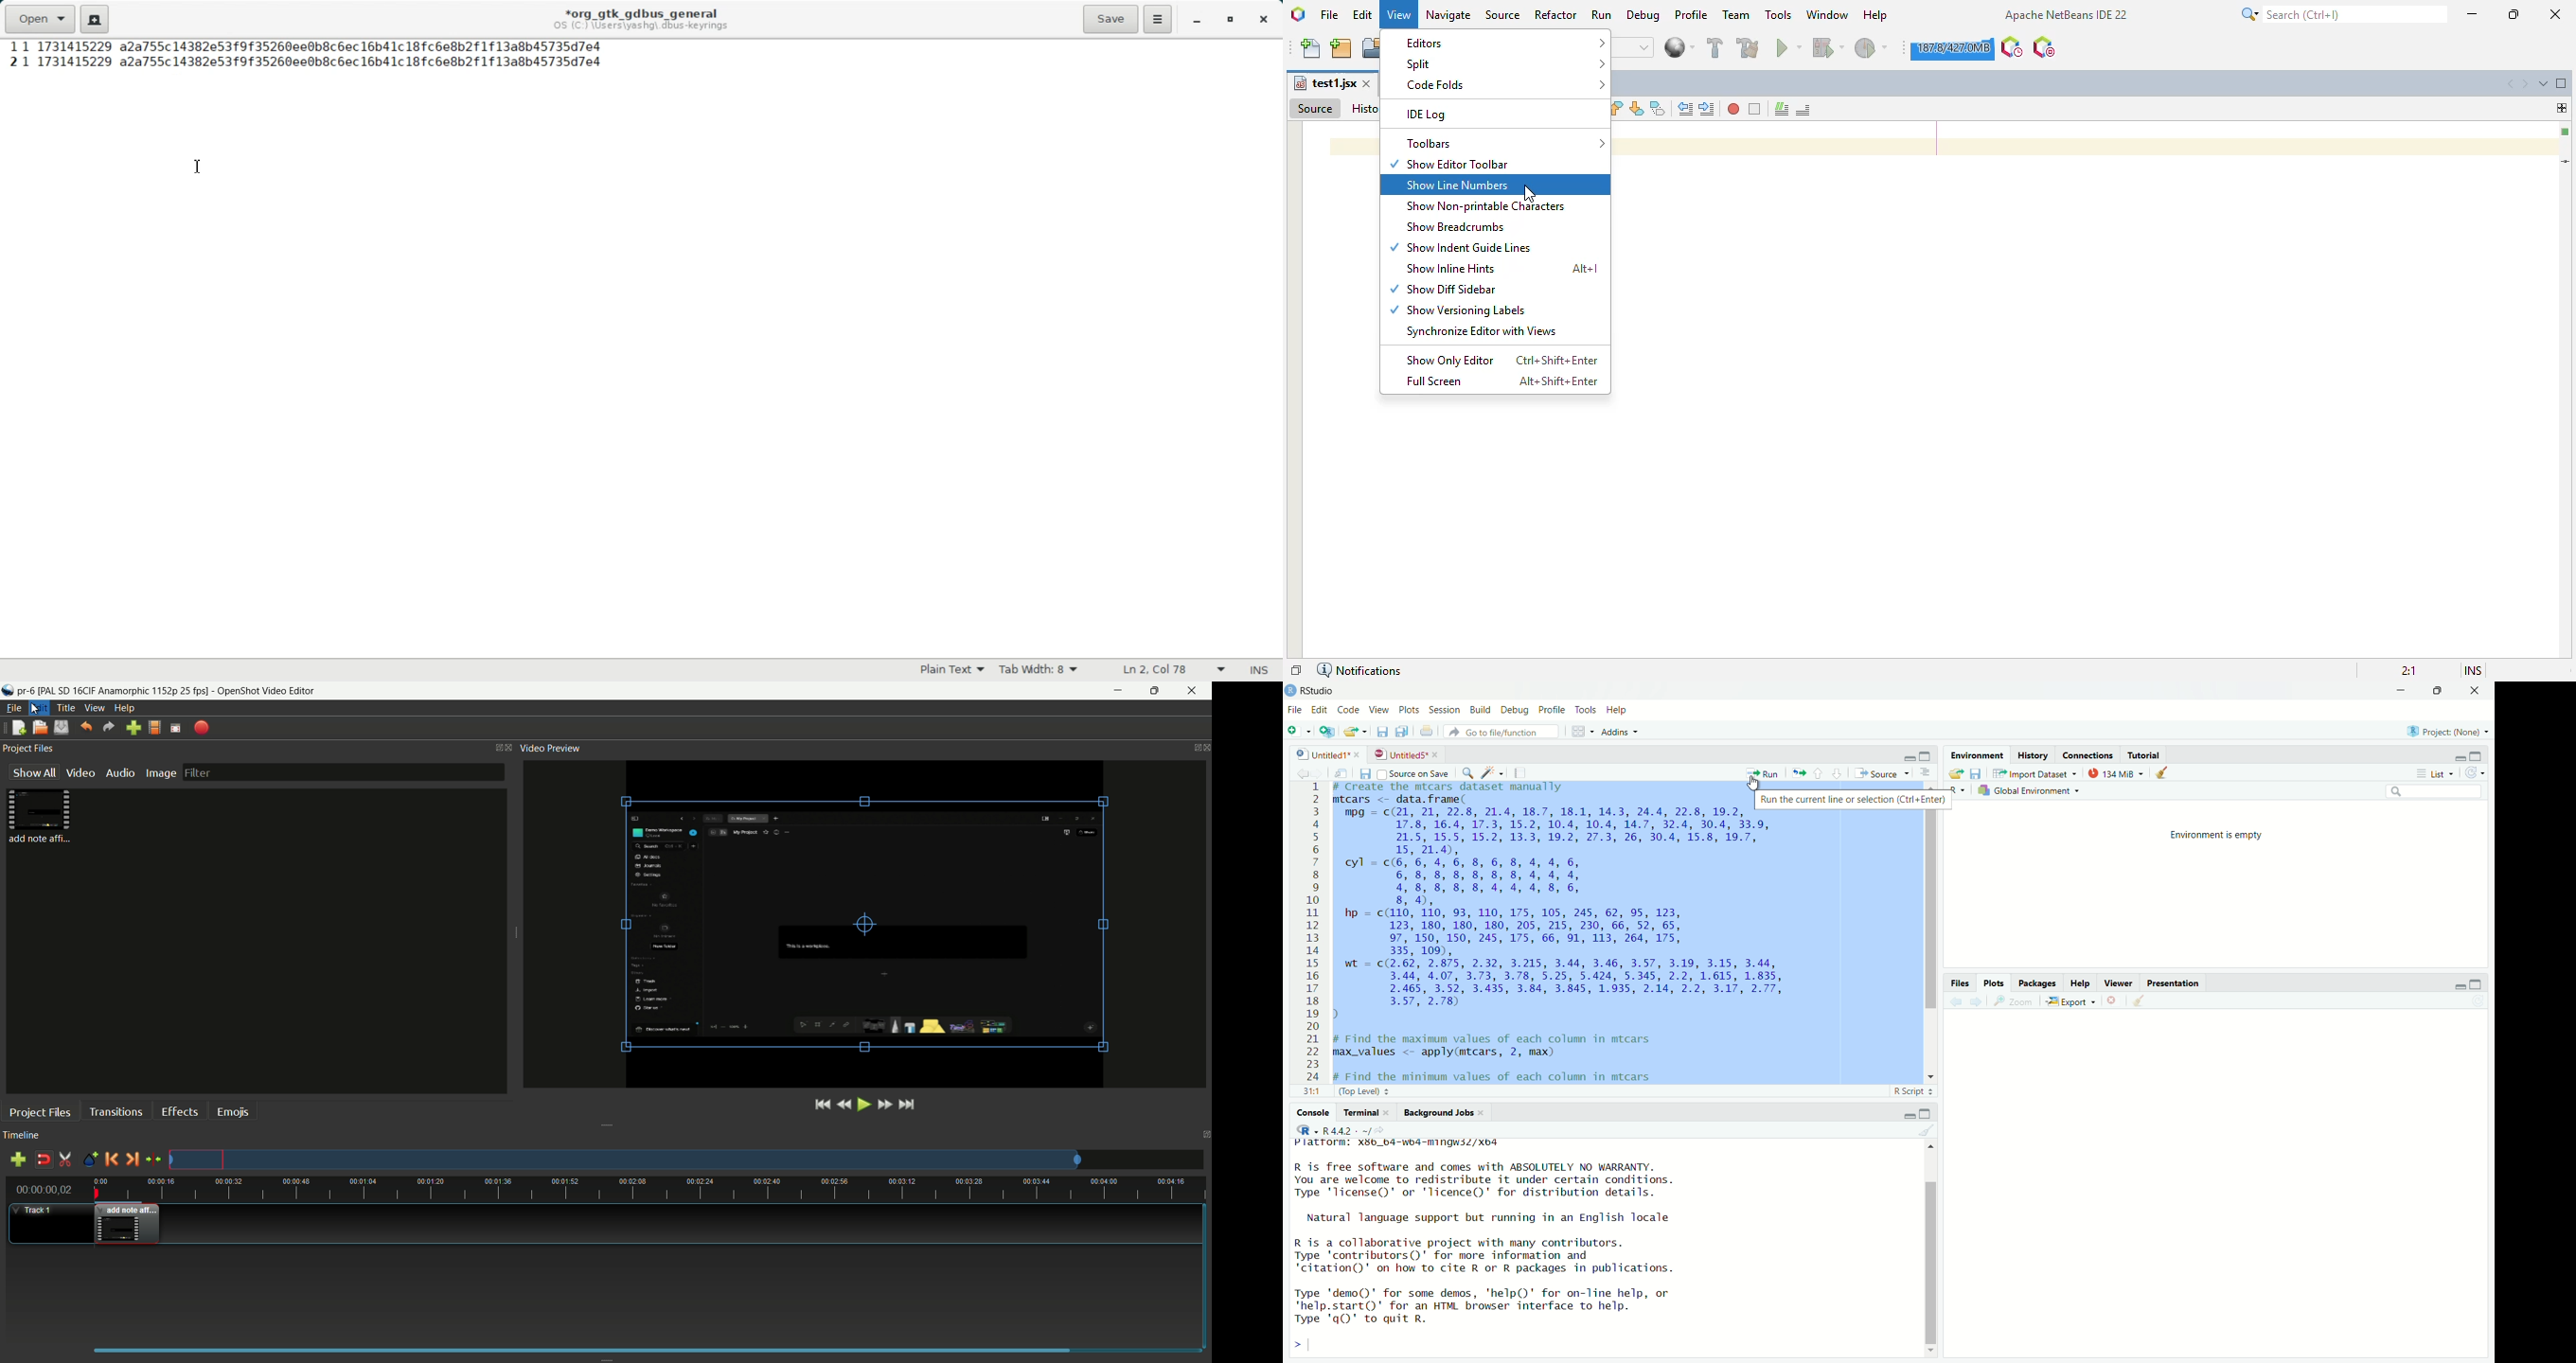  Describe the element at coordinates (2146, 755) in the screenshot. I see `Tutorial` at that location.